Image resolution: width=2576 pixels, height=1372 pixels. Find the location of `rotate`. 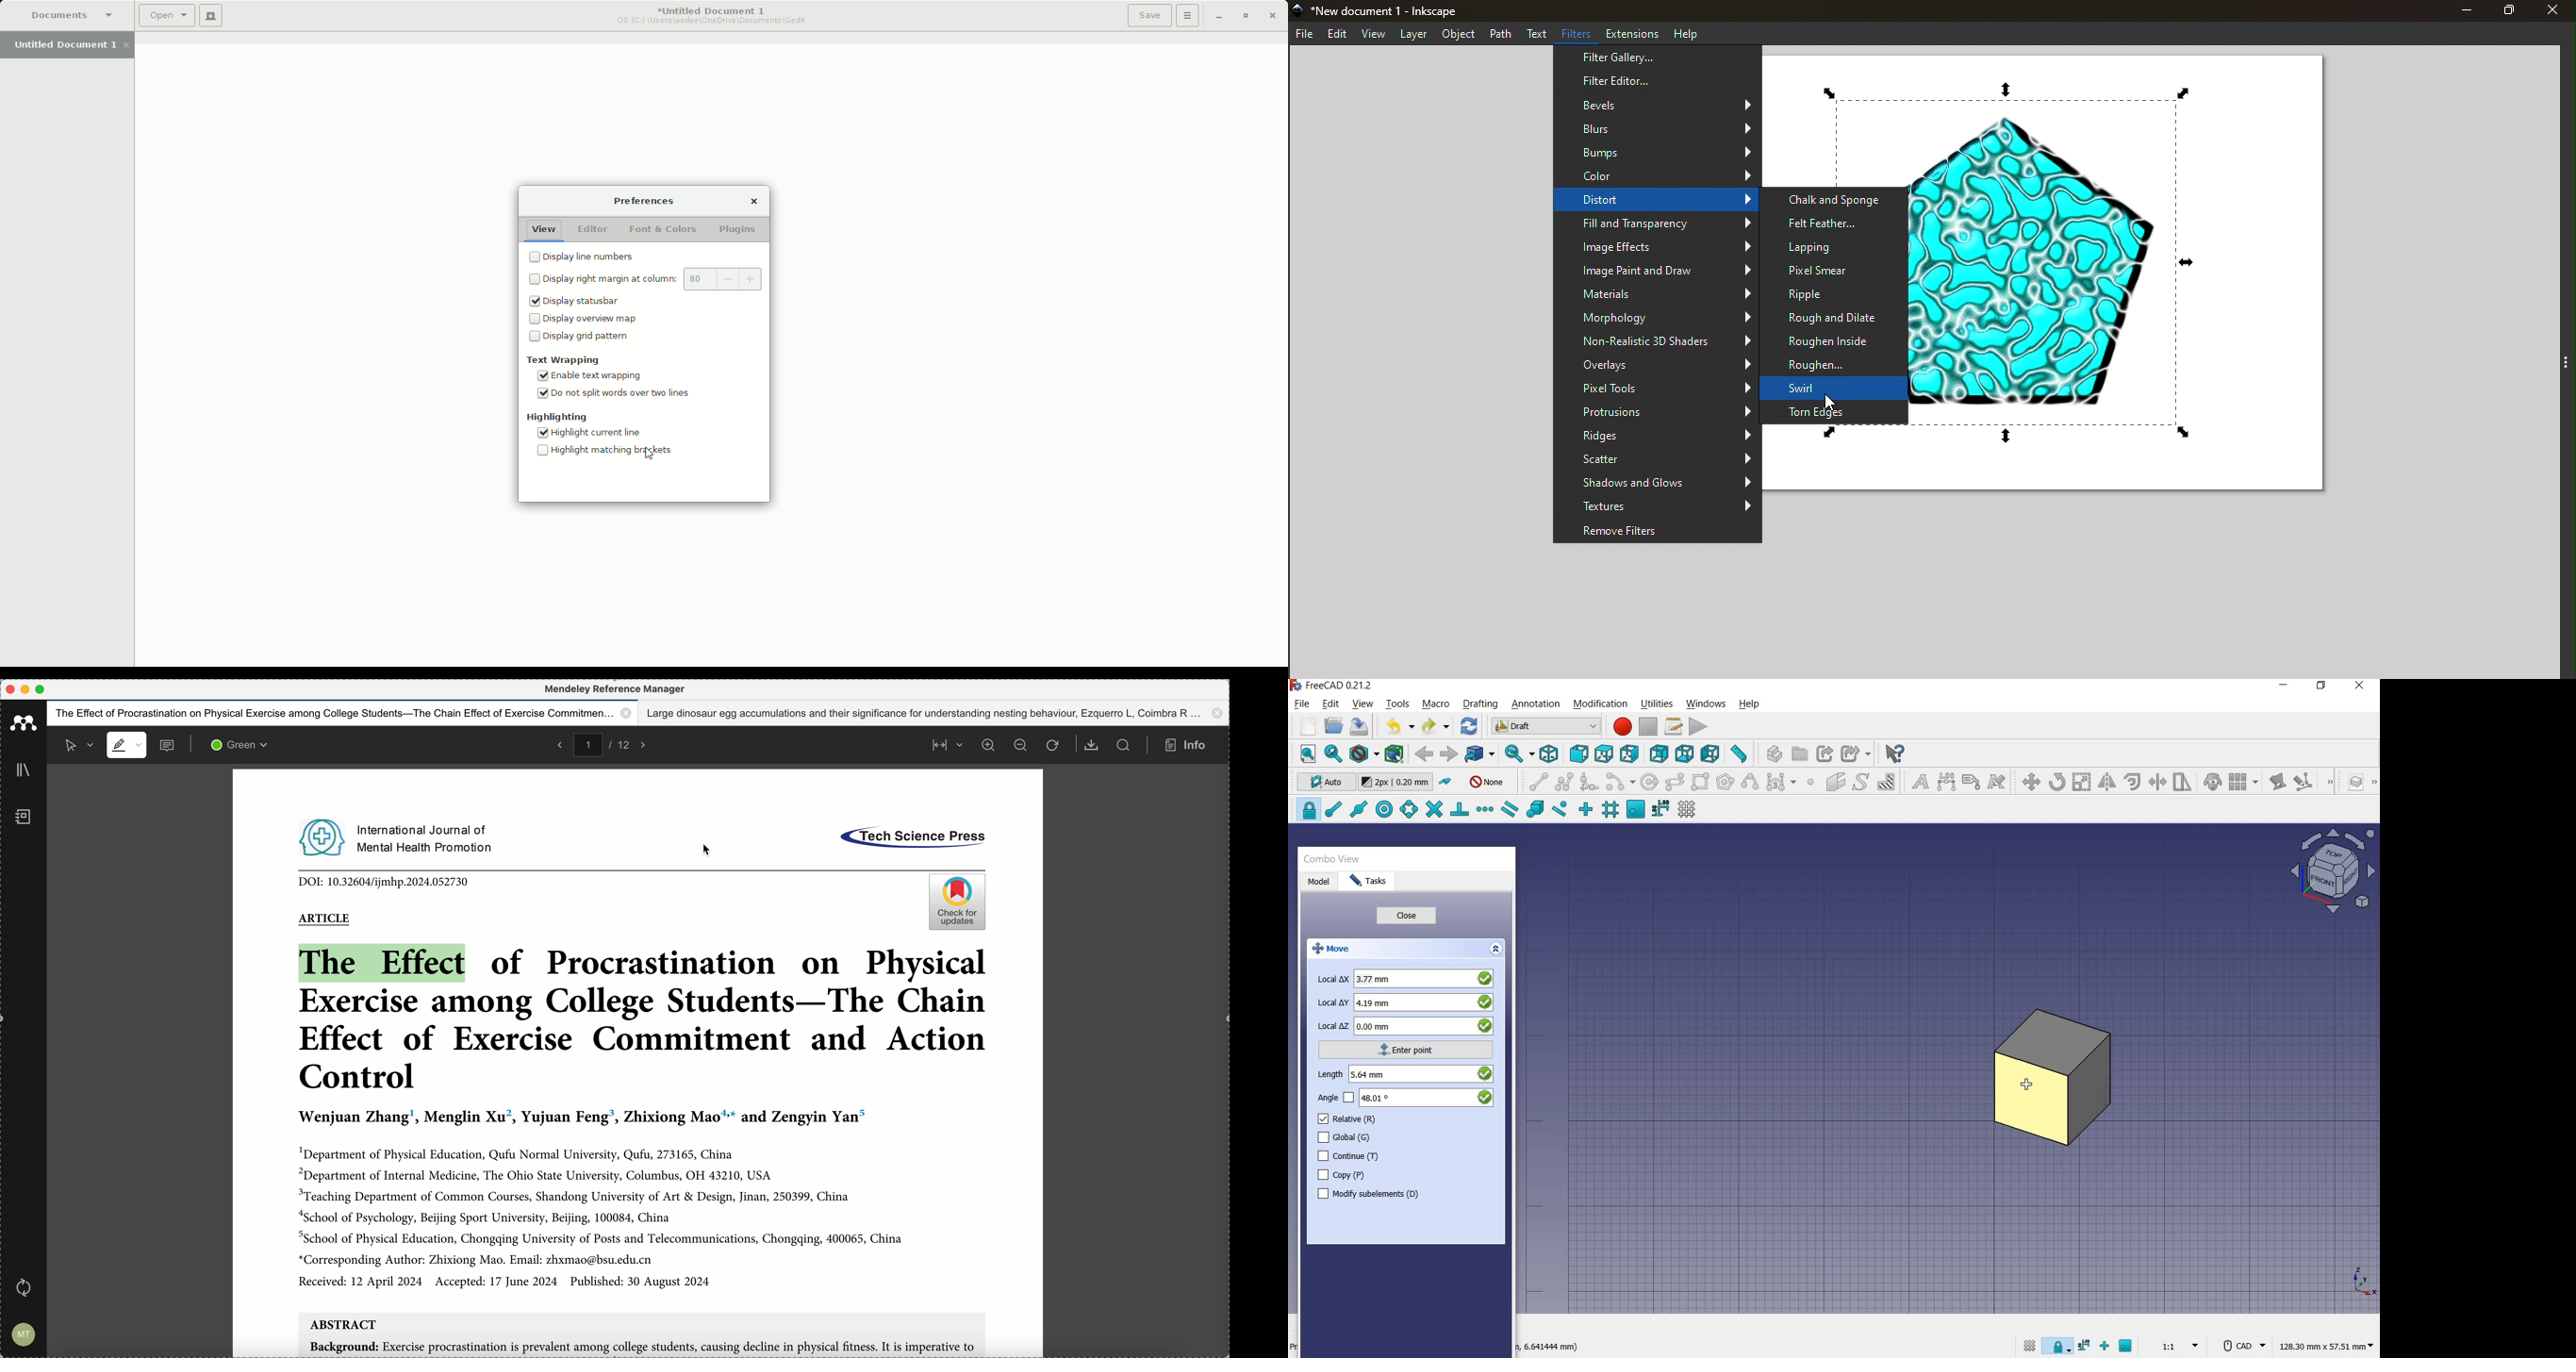

rotate is located at coordinates (2059, 781).